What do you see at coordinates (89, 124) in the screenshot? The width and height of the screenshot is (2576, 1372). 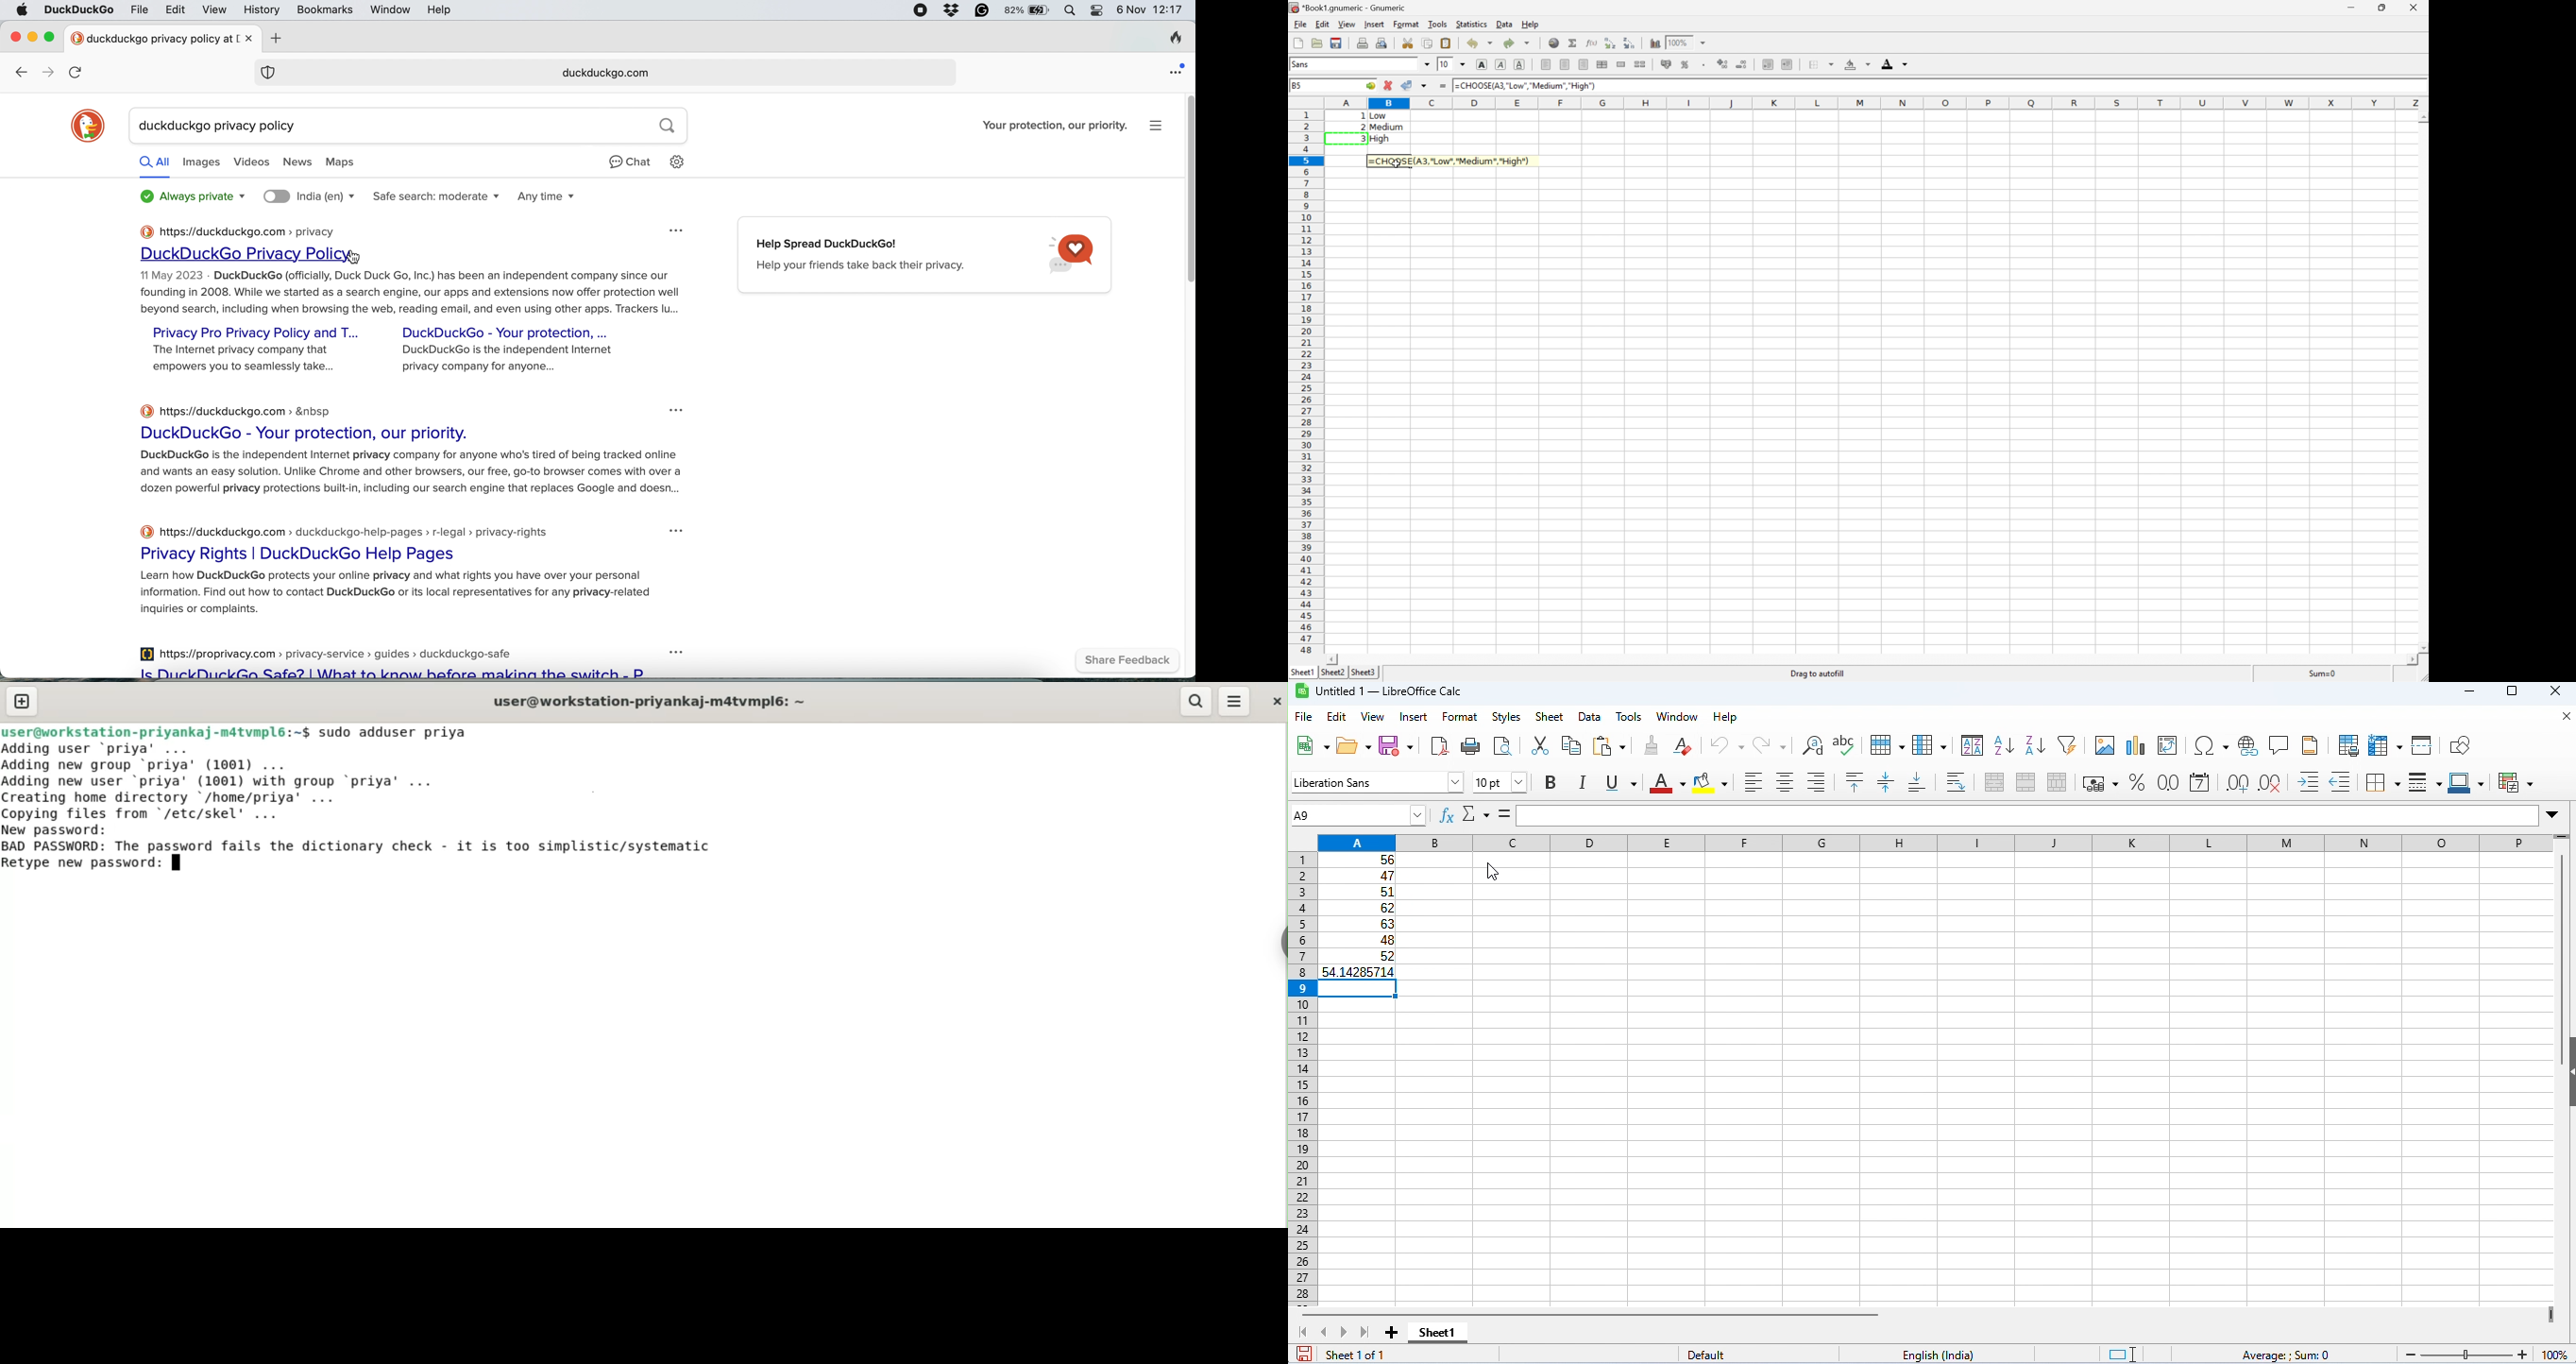 I see `duckduckgo logo` at bounding box center [89, 124].